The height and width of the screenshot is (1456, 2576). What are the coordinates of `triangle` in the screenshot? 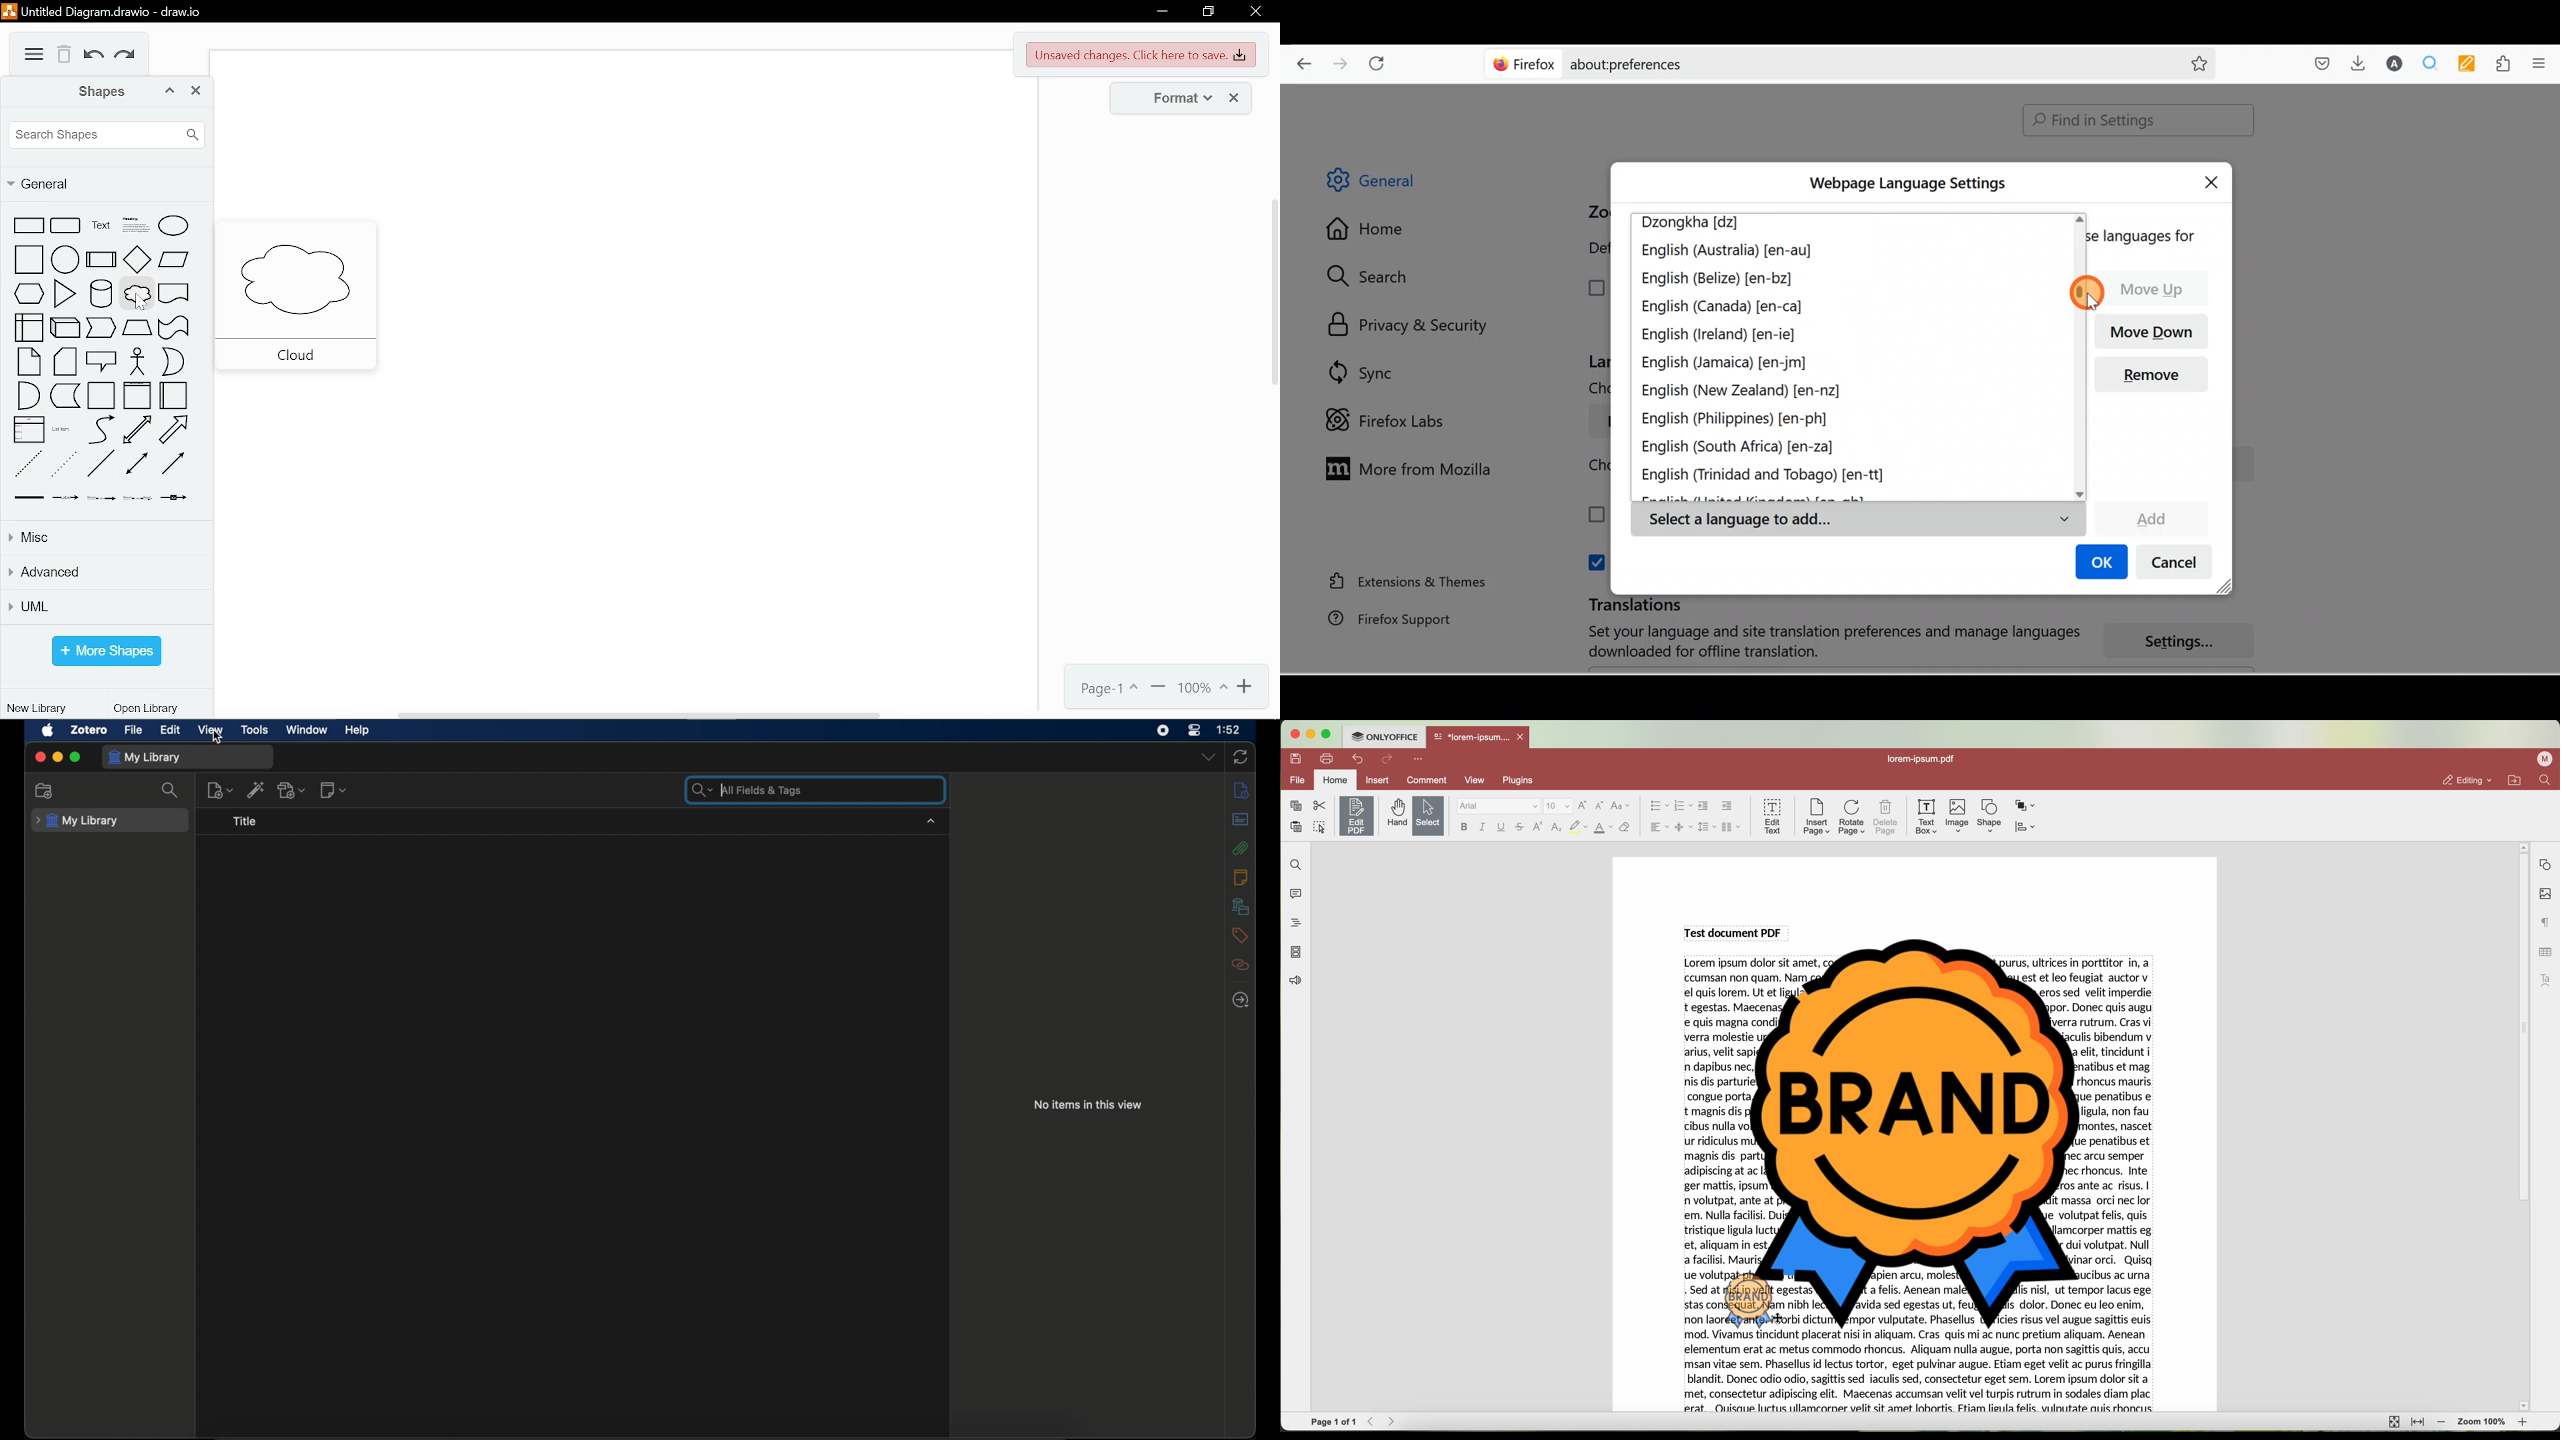 It's located at (63, 293).